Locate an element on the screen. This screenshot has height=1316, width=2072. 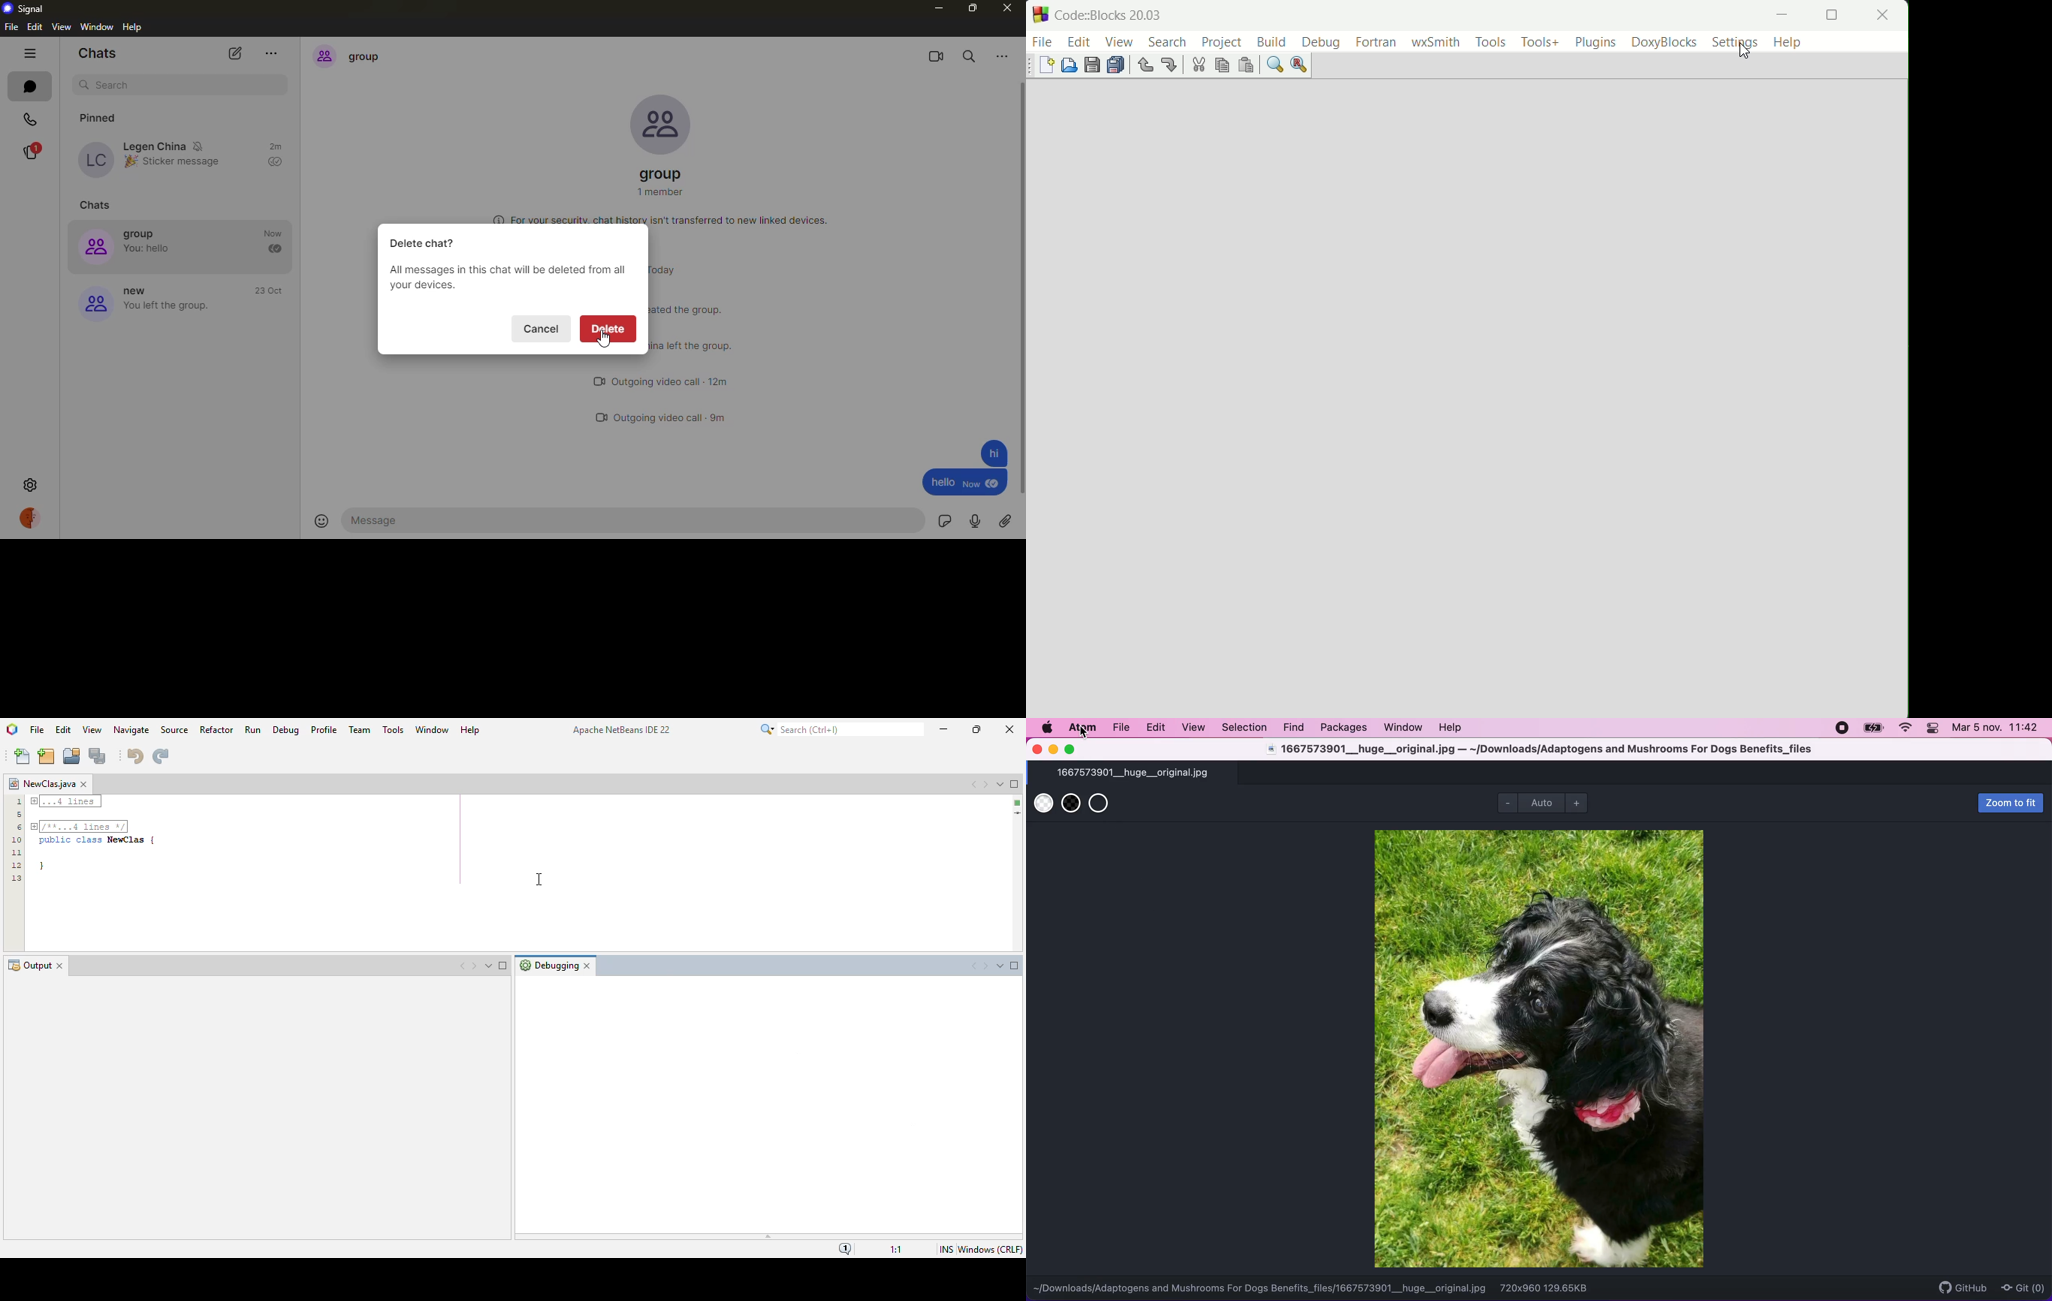
undo is located at coordinates (1146, 66).